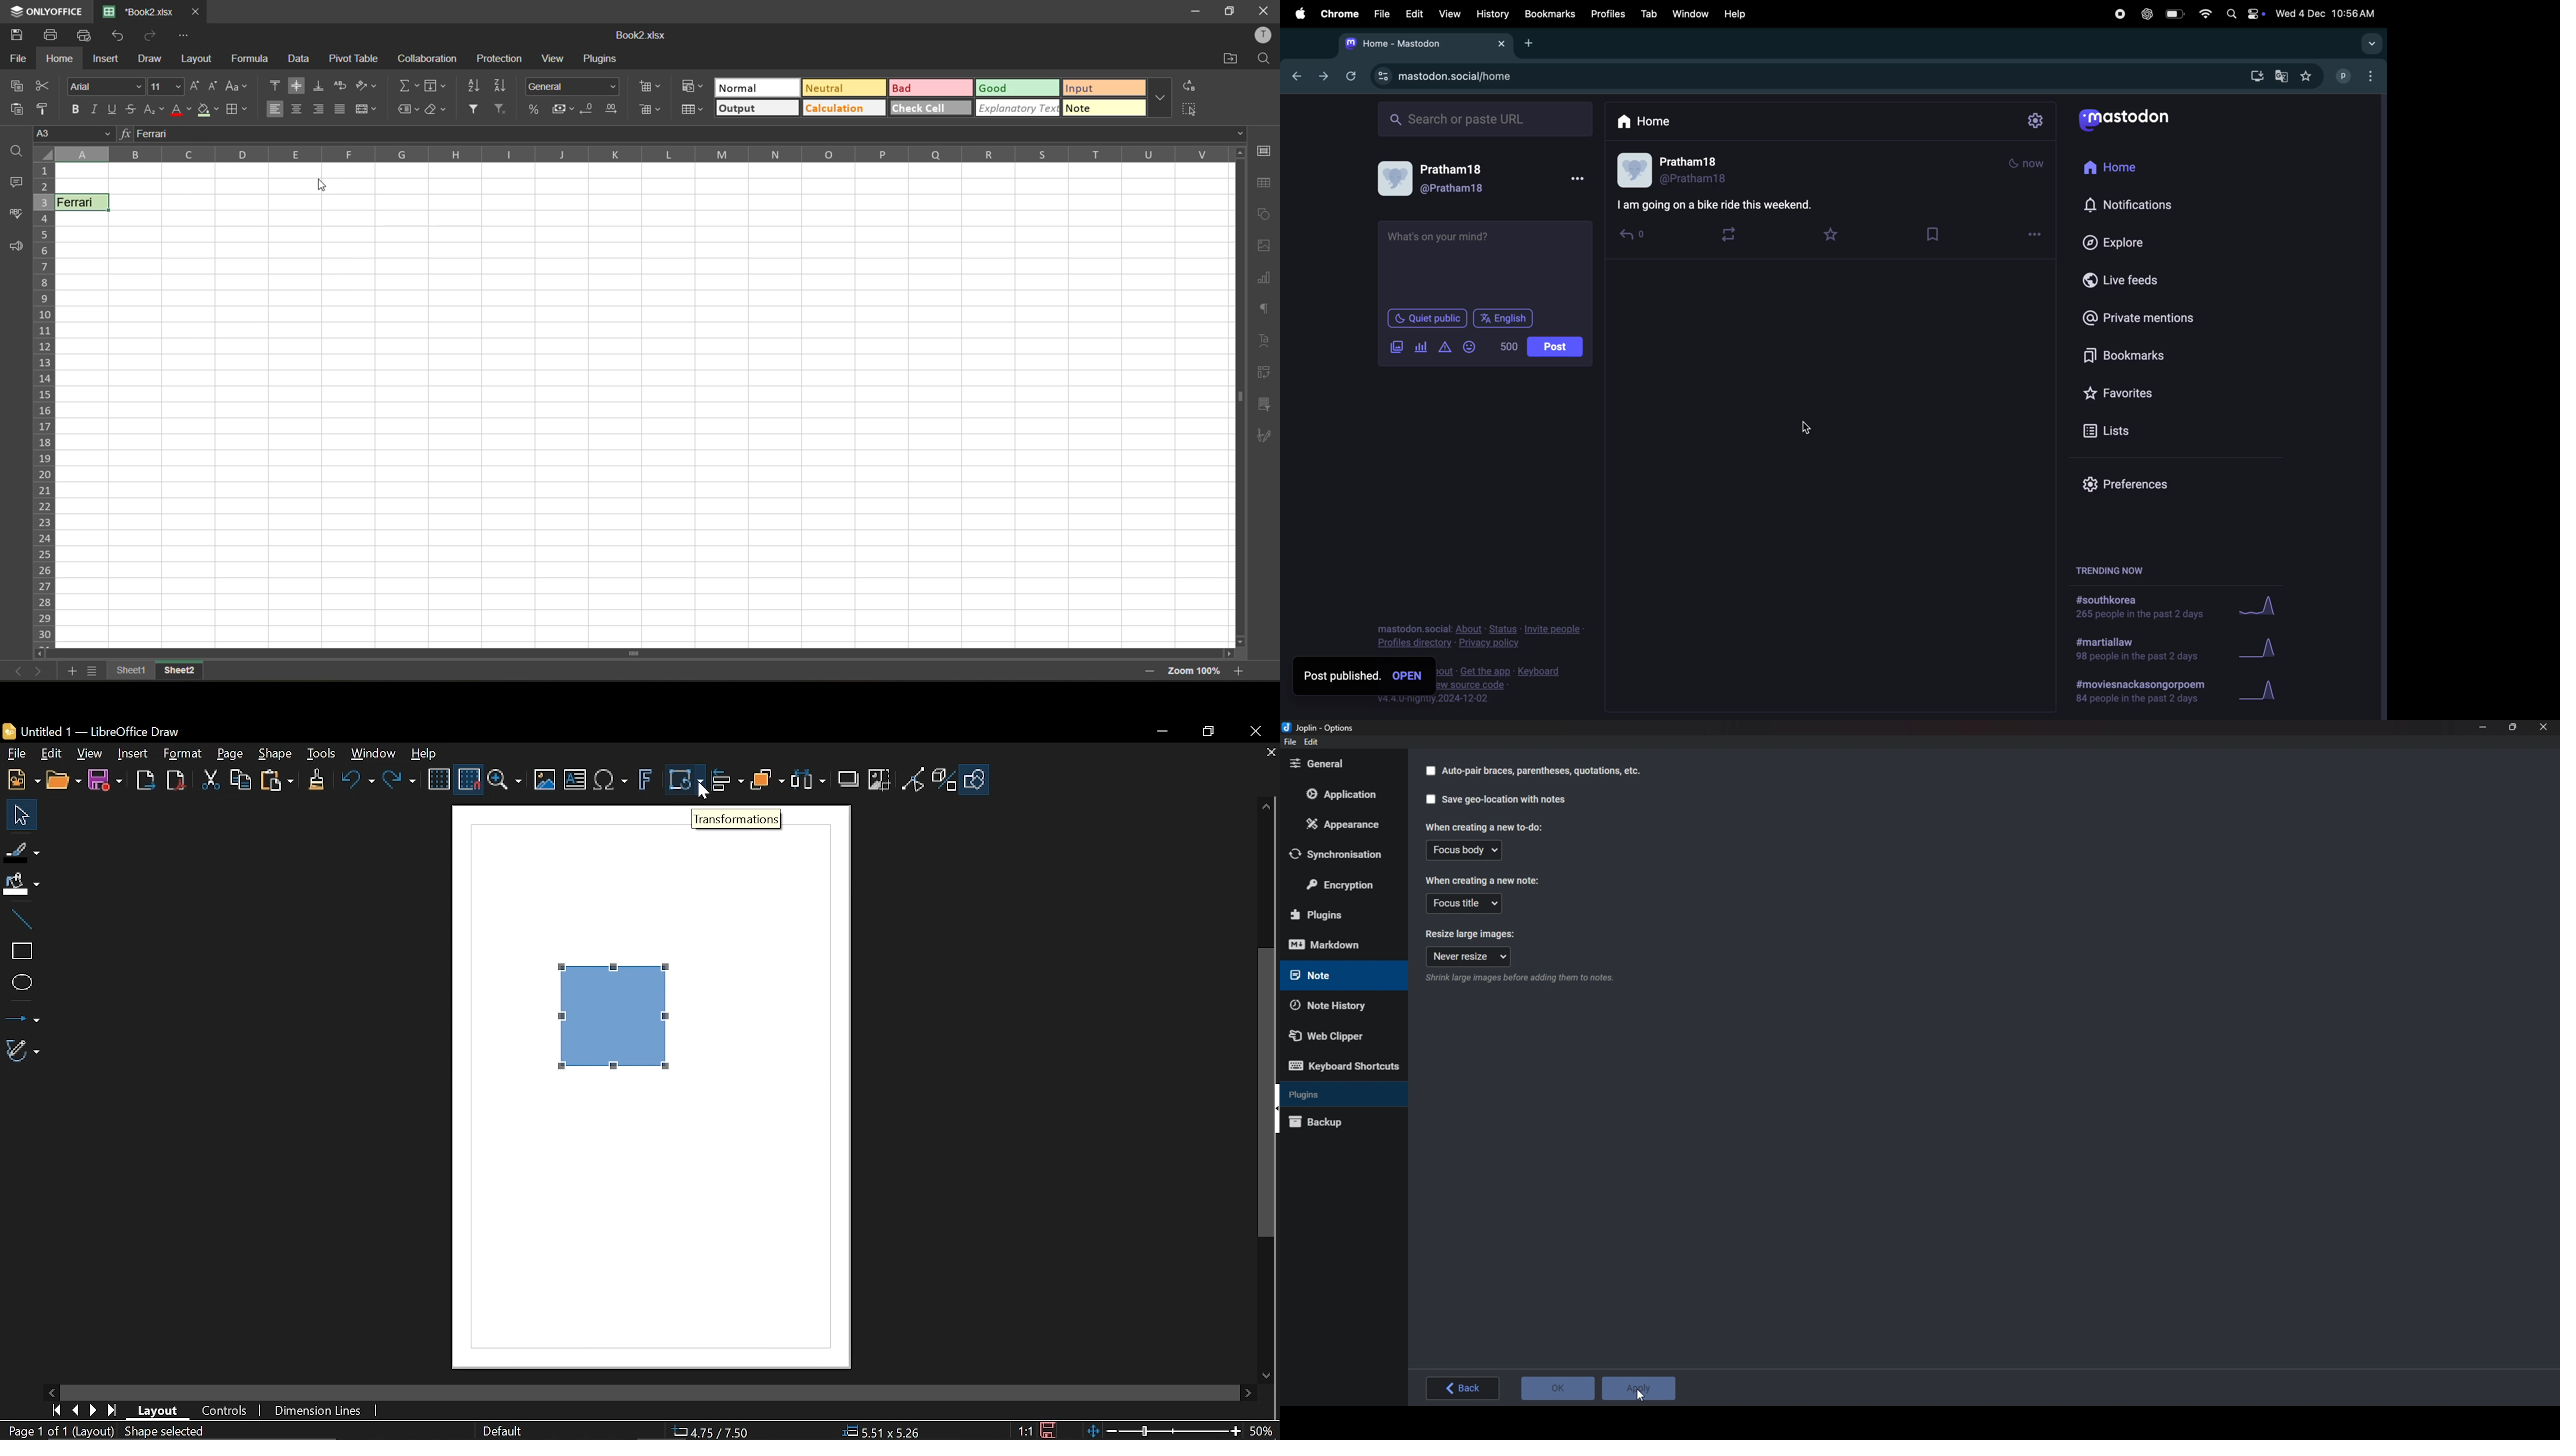 This screenshot has height=1456, width=2576. I want to click on Slide master name, so click(503, 1429).